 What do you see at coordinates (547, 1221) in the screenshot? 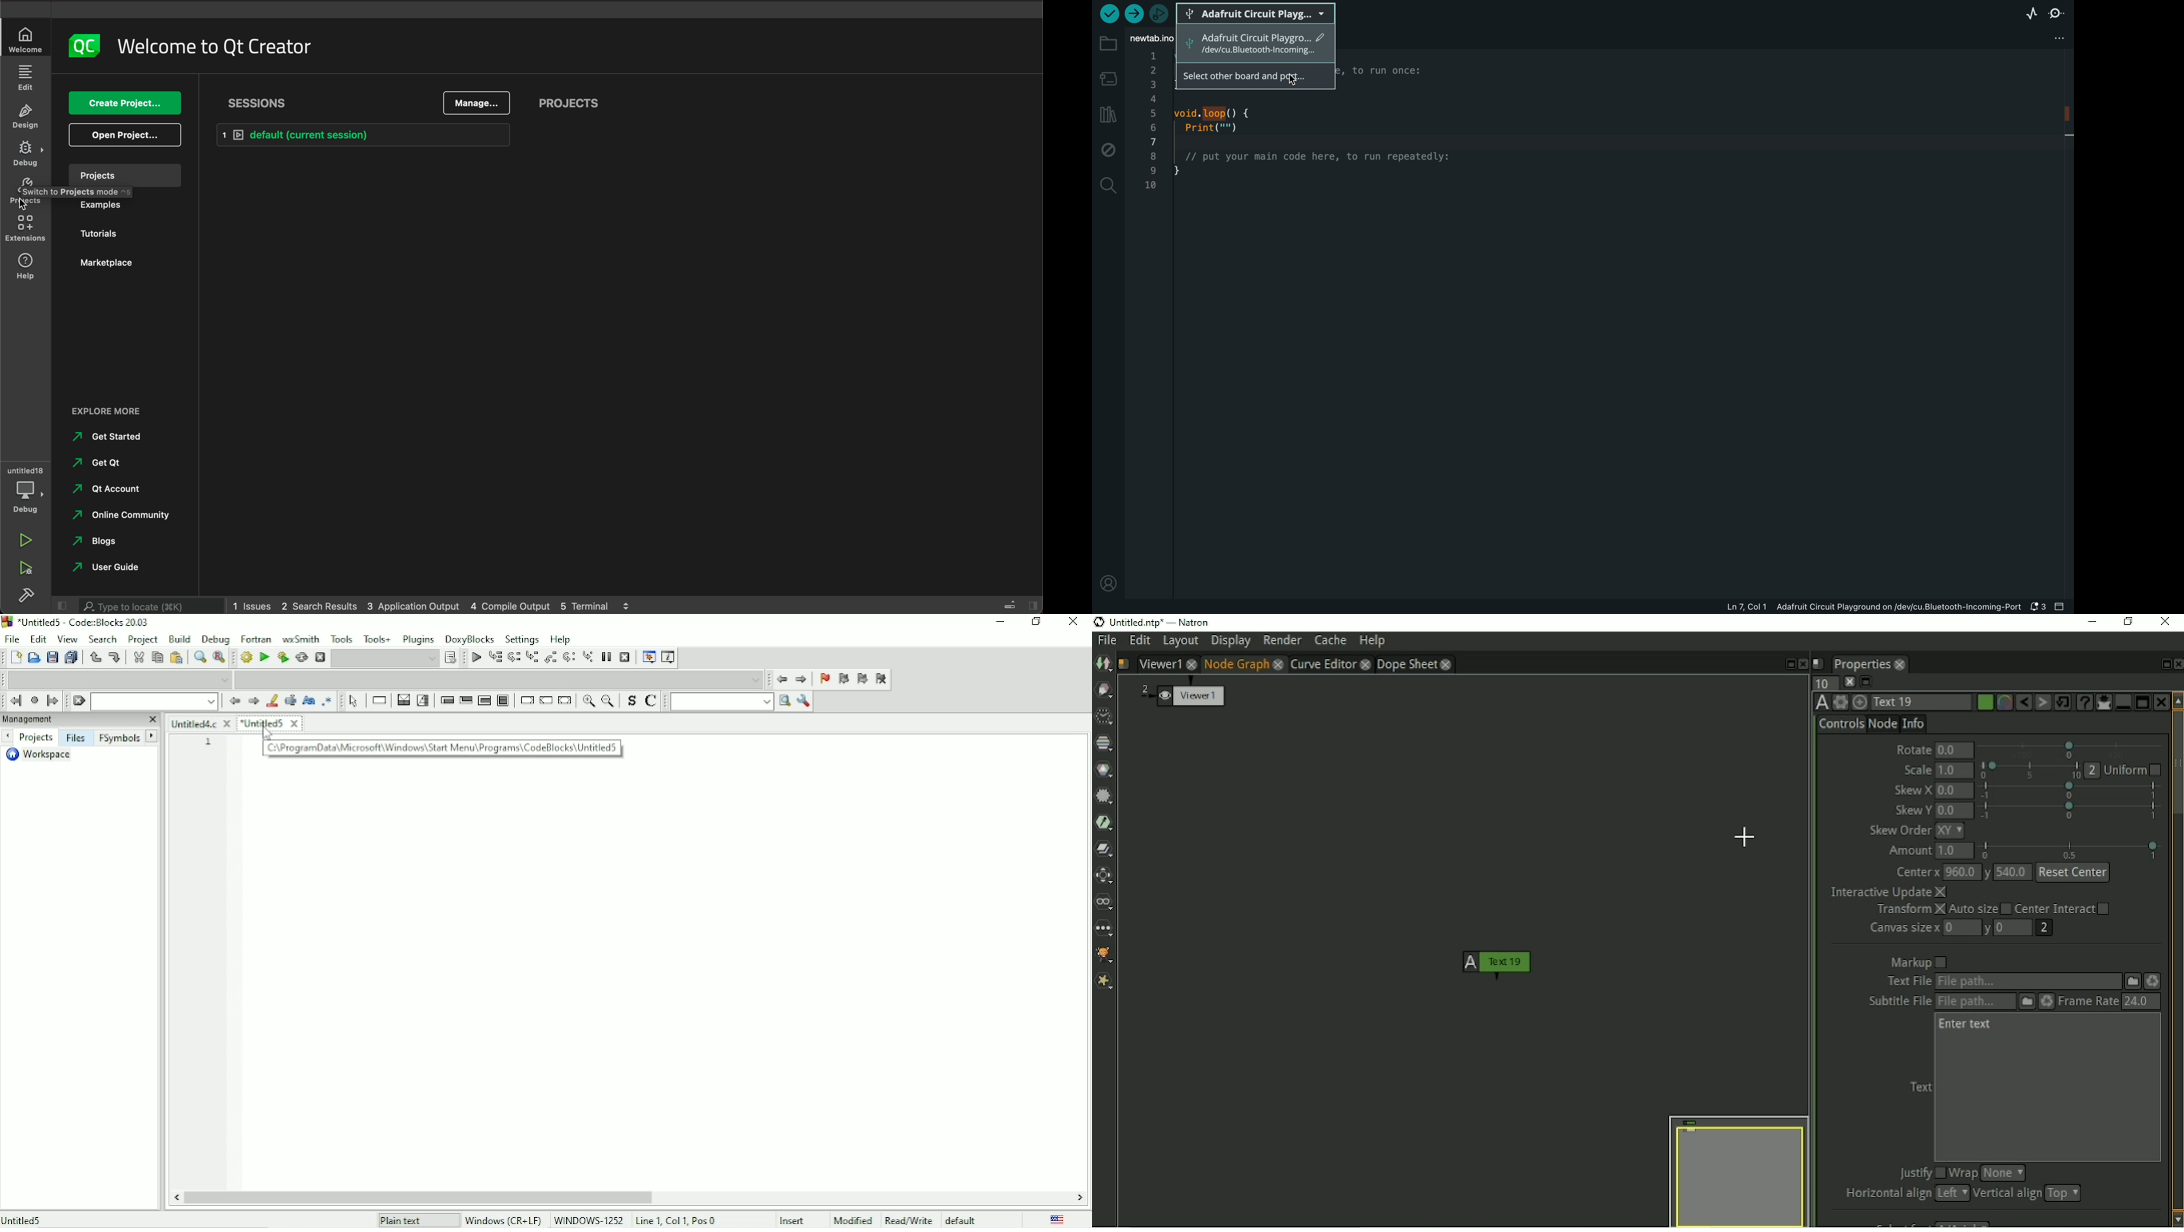
I see `Windows` at bounding box center [547, 1221].